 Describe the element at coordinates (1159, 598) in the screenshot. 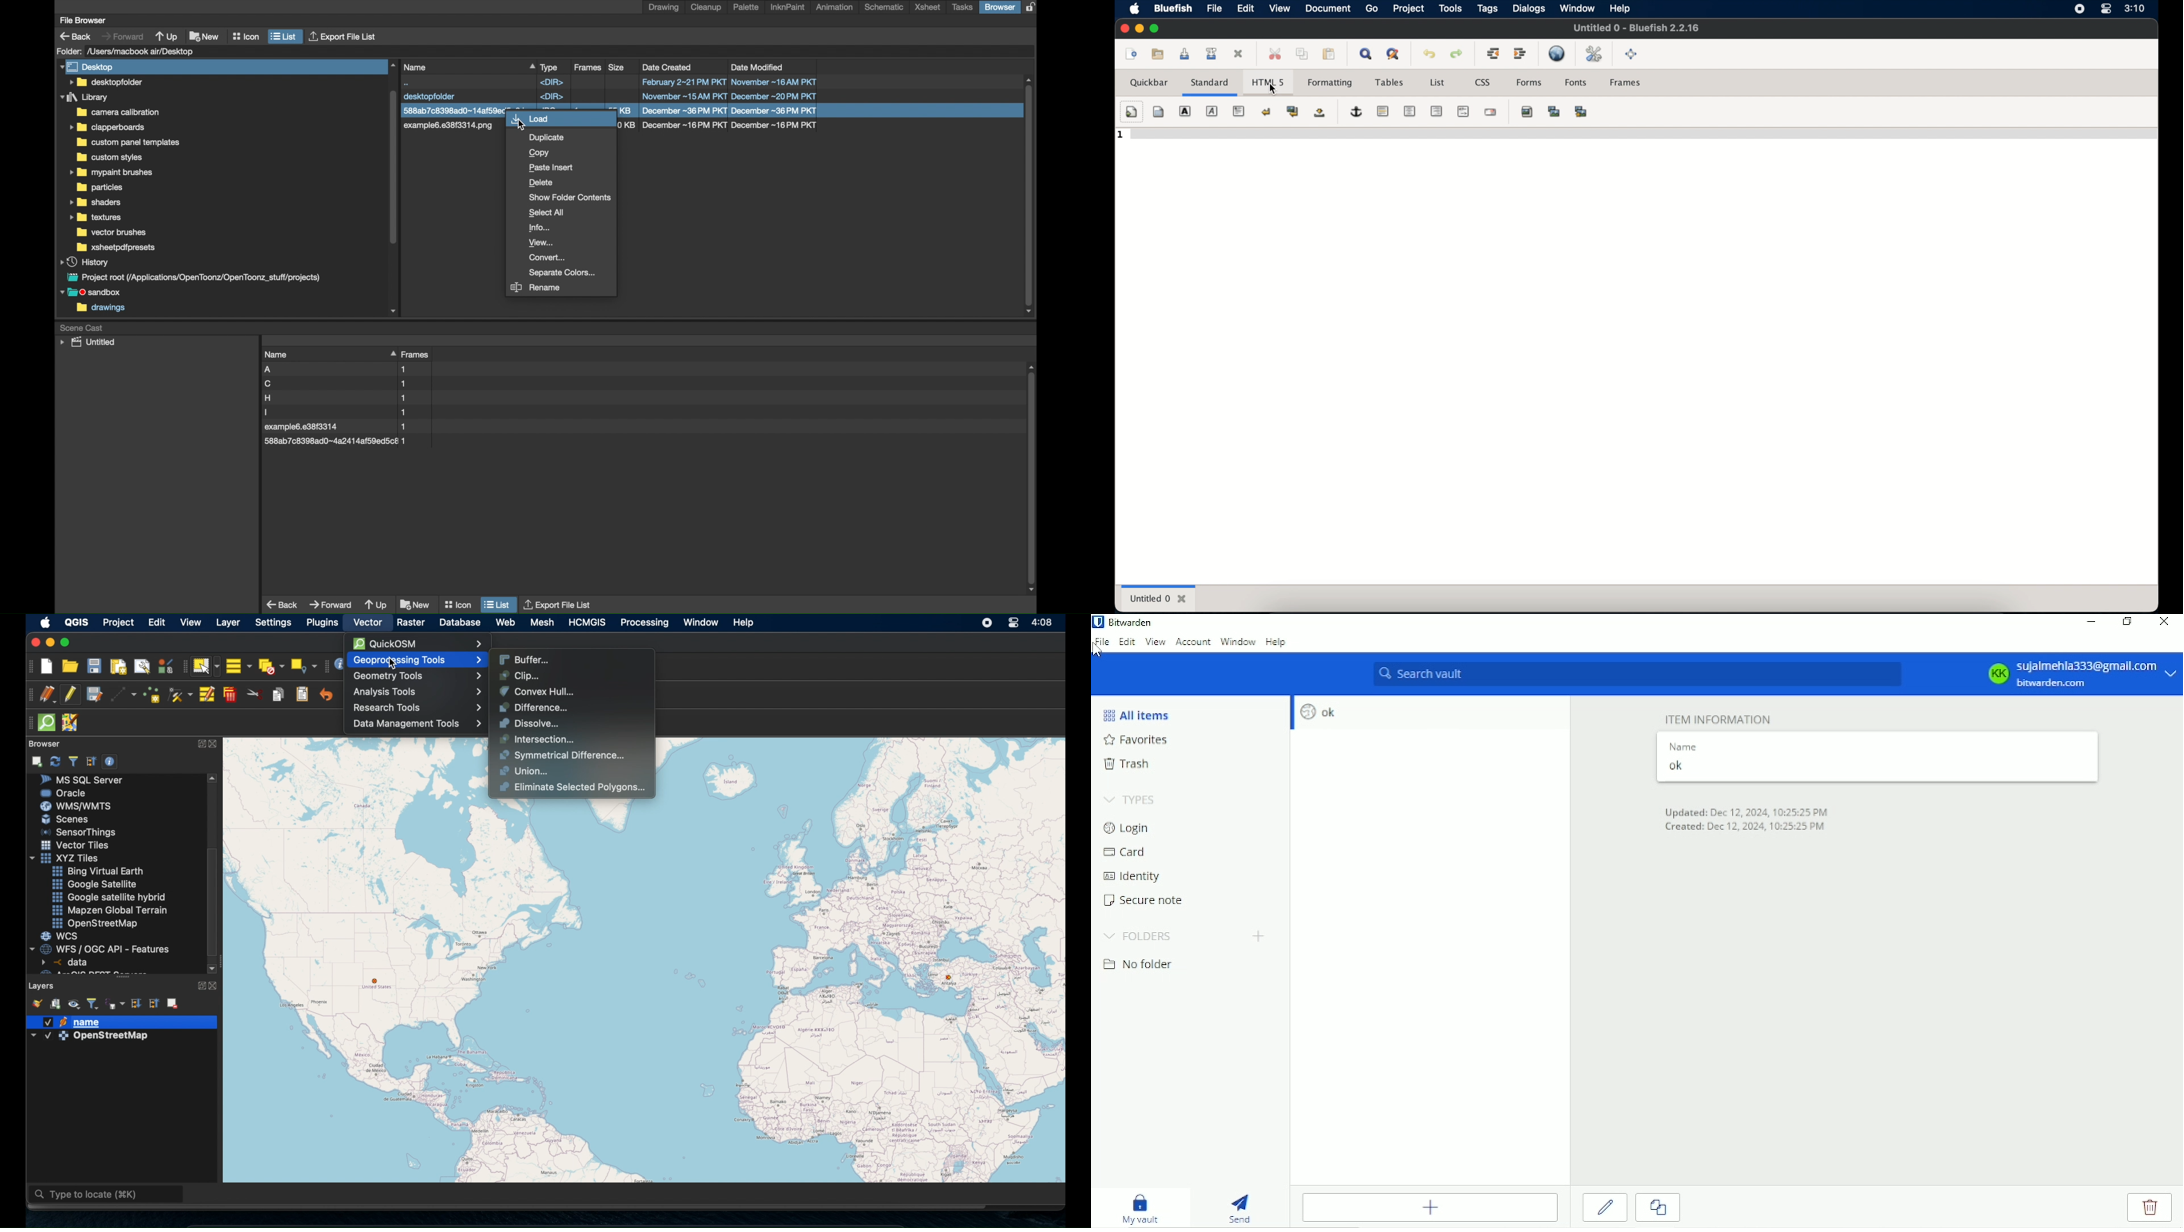

I see `untitled 0` at that location.